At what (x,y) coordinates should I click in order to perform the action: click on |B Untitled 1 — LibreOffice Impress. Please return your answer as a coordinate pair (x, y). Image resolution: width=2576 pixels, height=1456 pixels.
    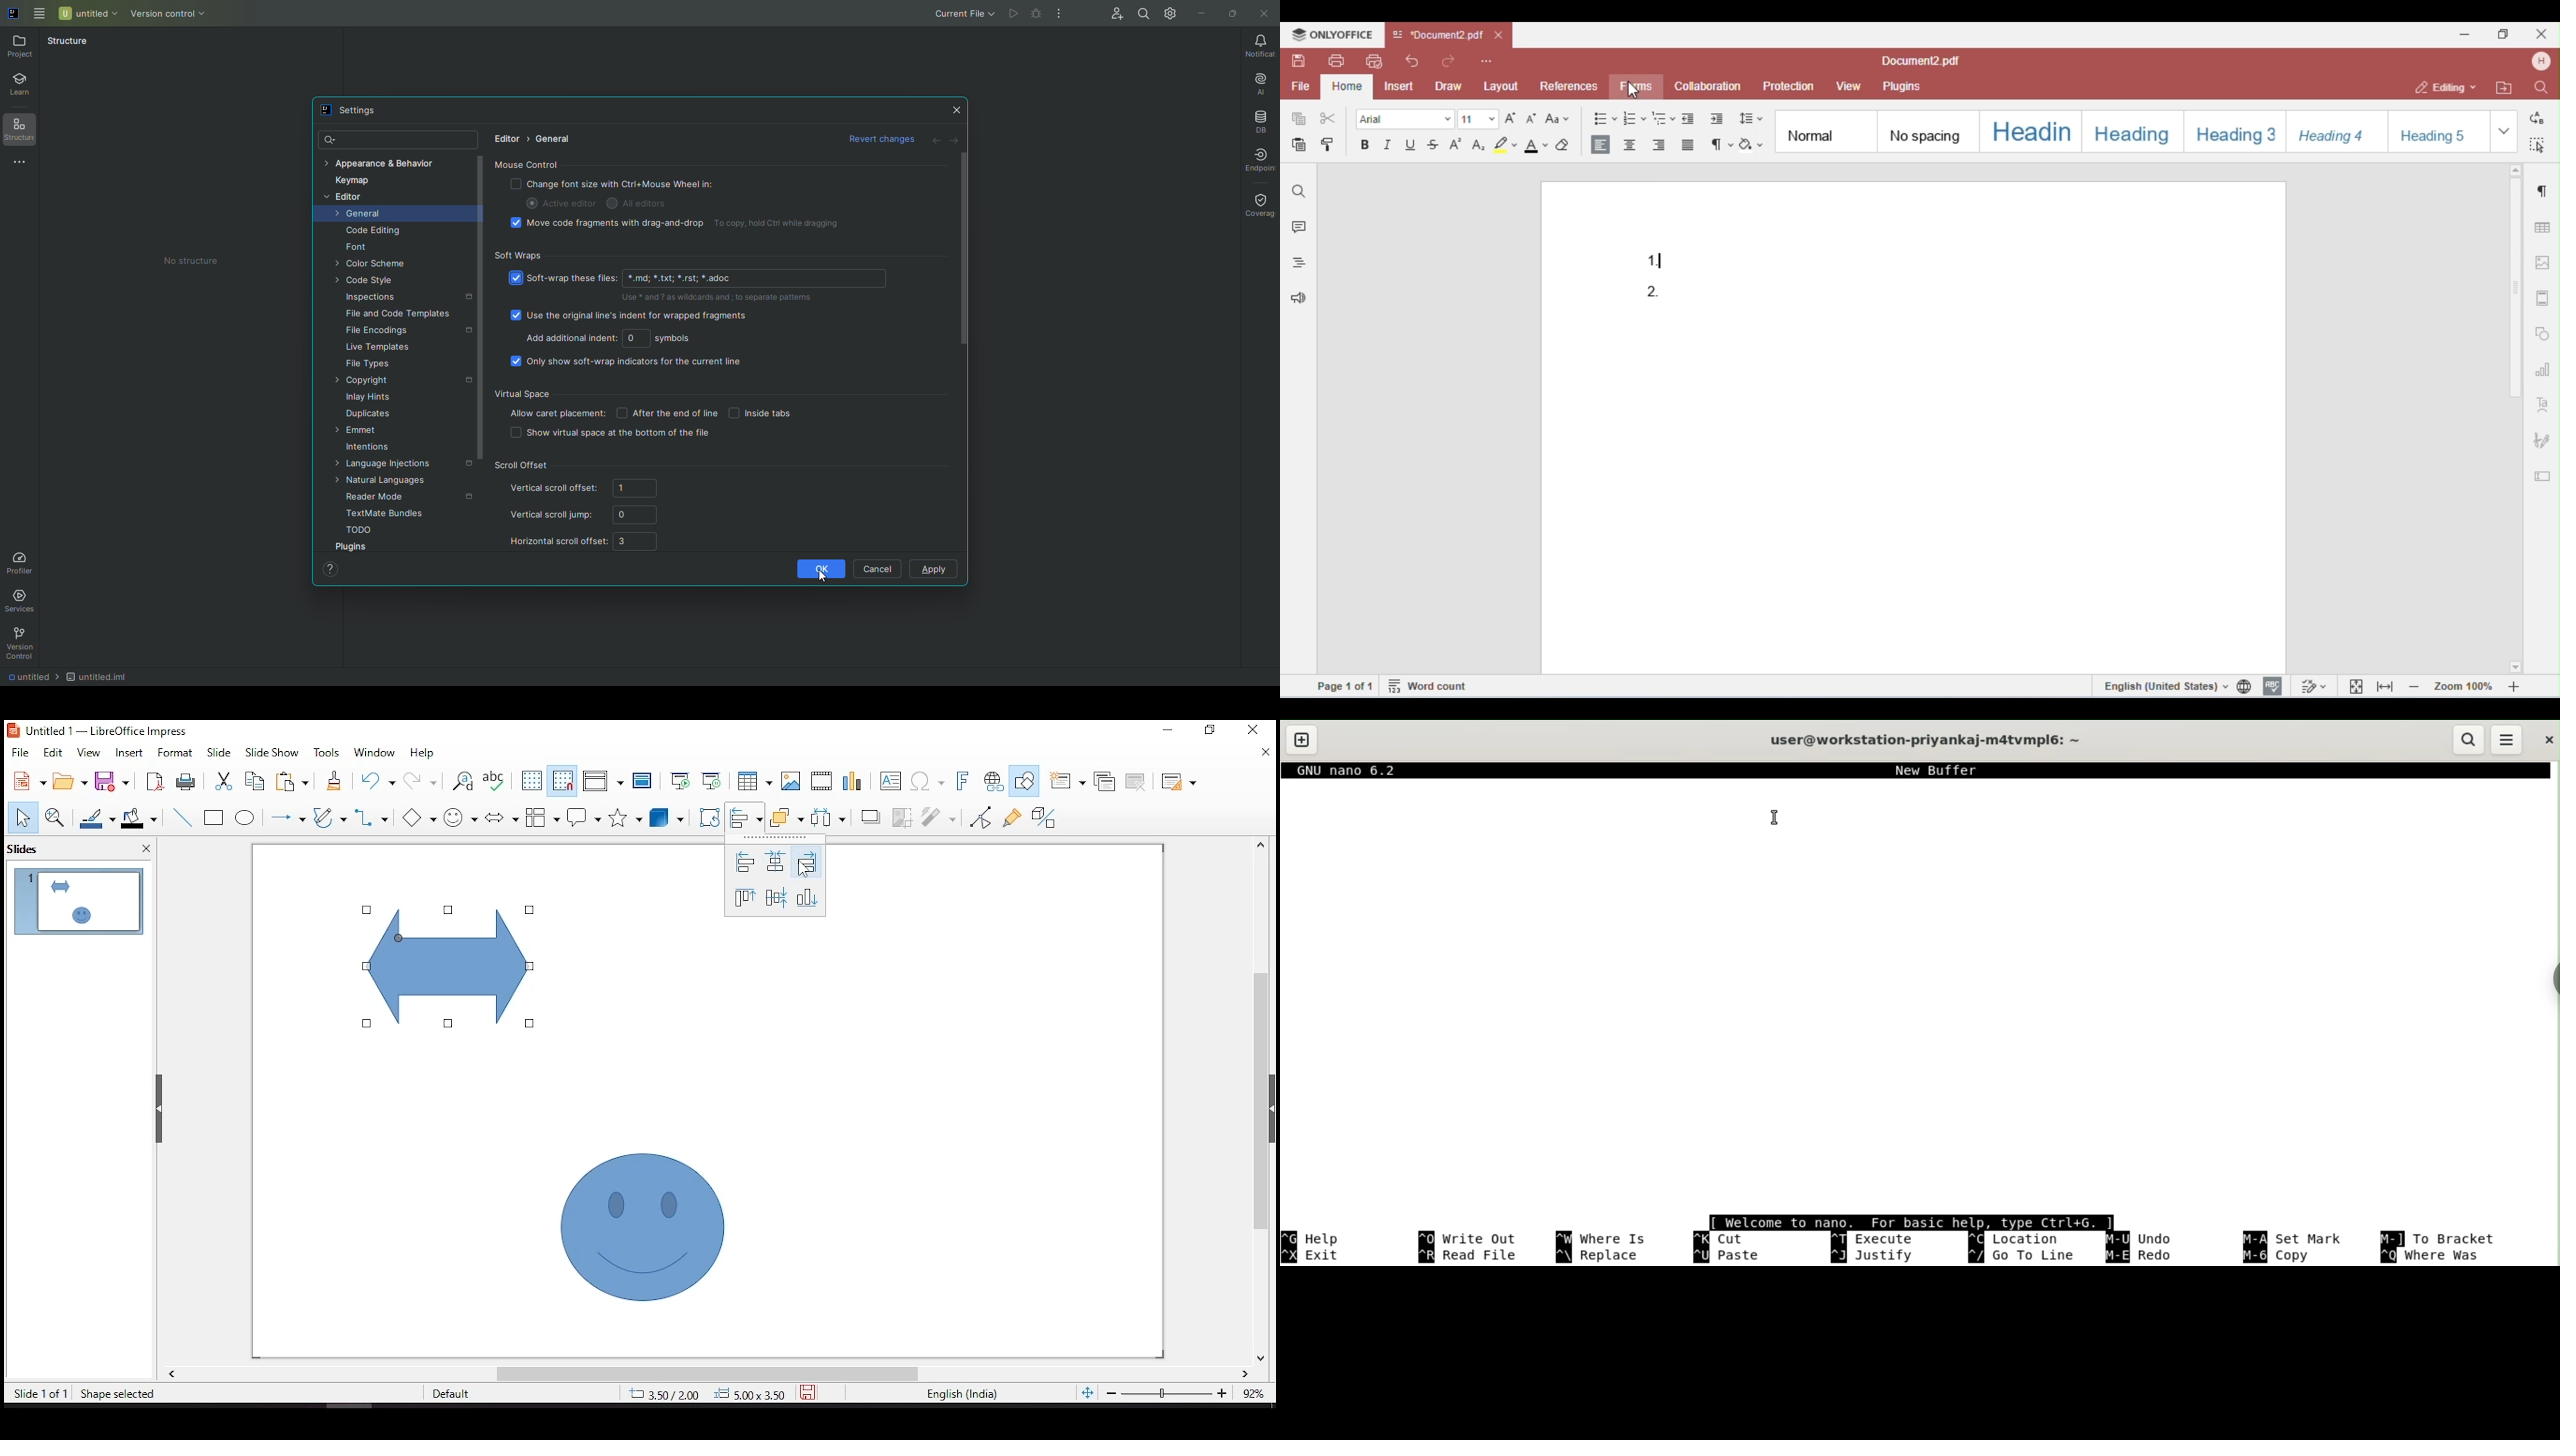
    Looking at the image, I should click on (97, 729).